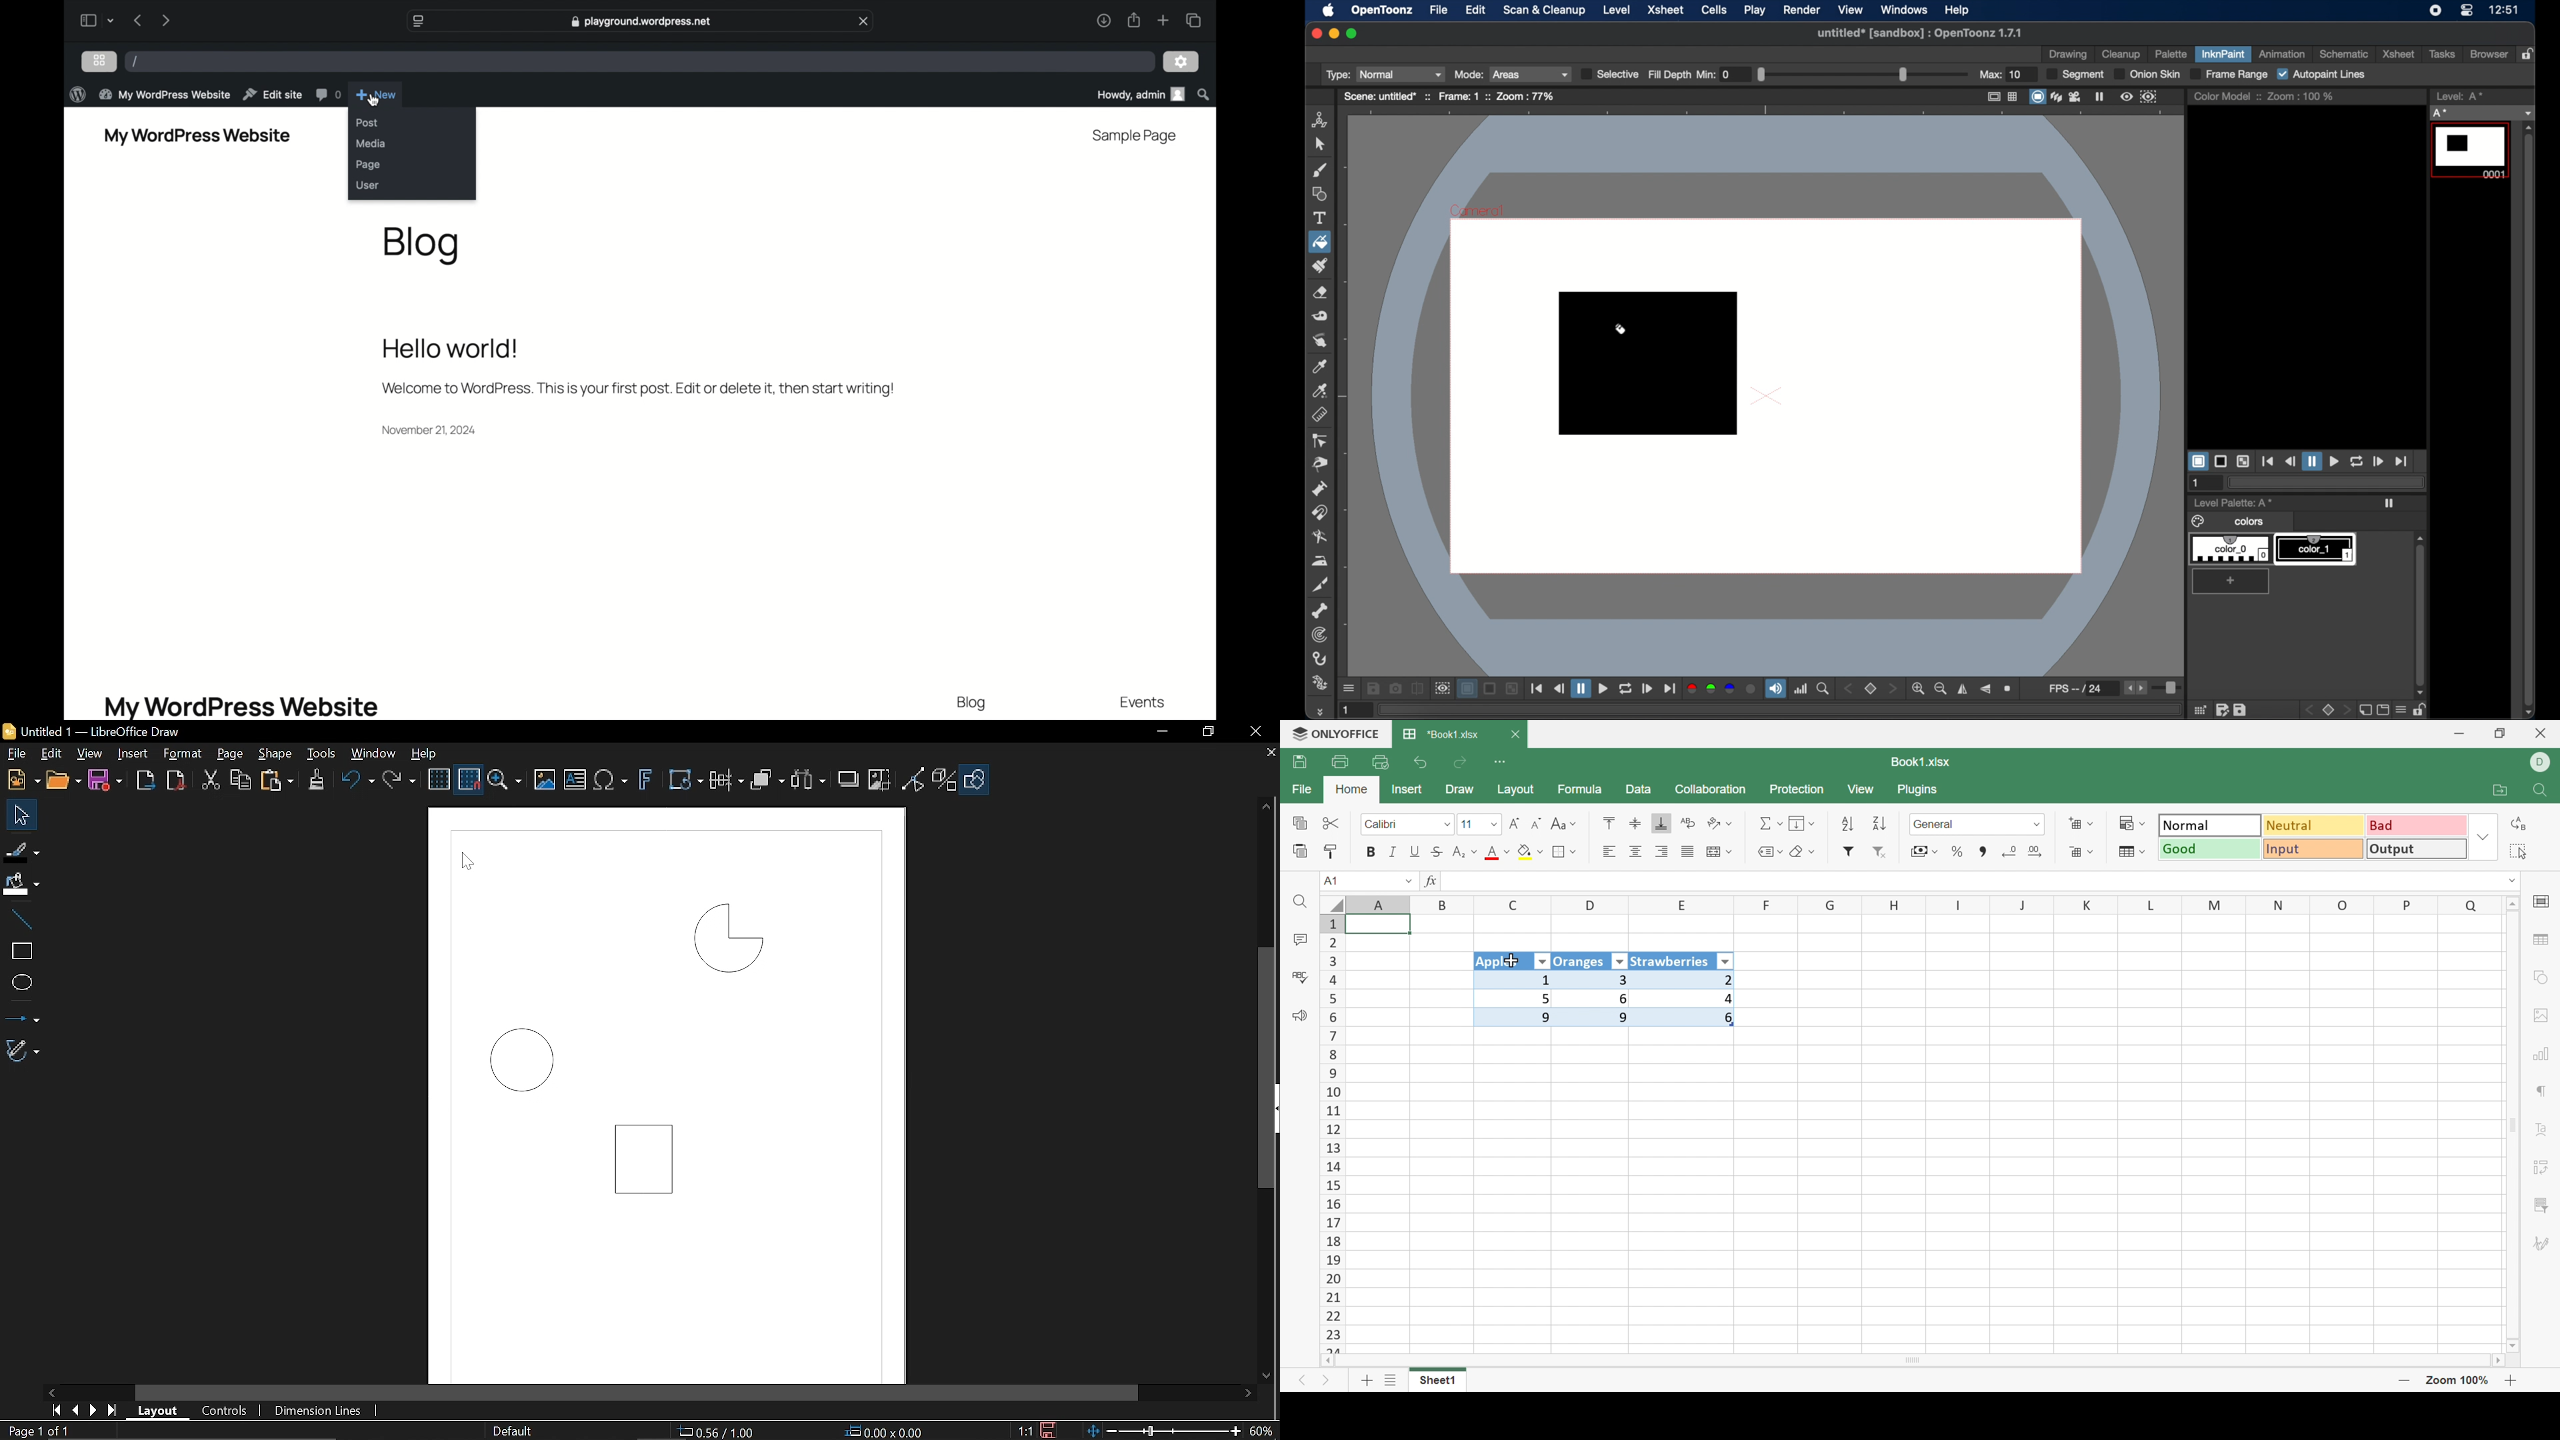  Describe the element at coordinates (2197, 461) in the screenshot. I see `white background` at that location.